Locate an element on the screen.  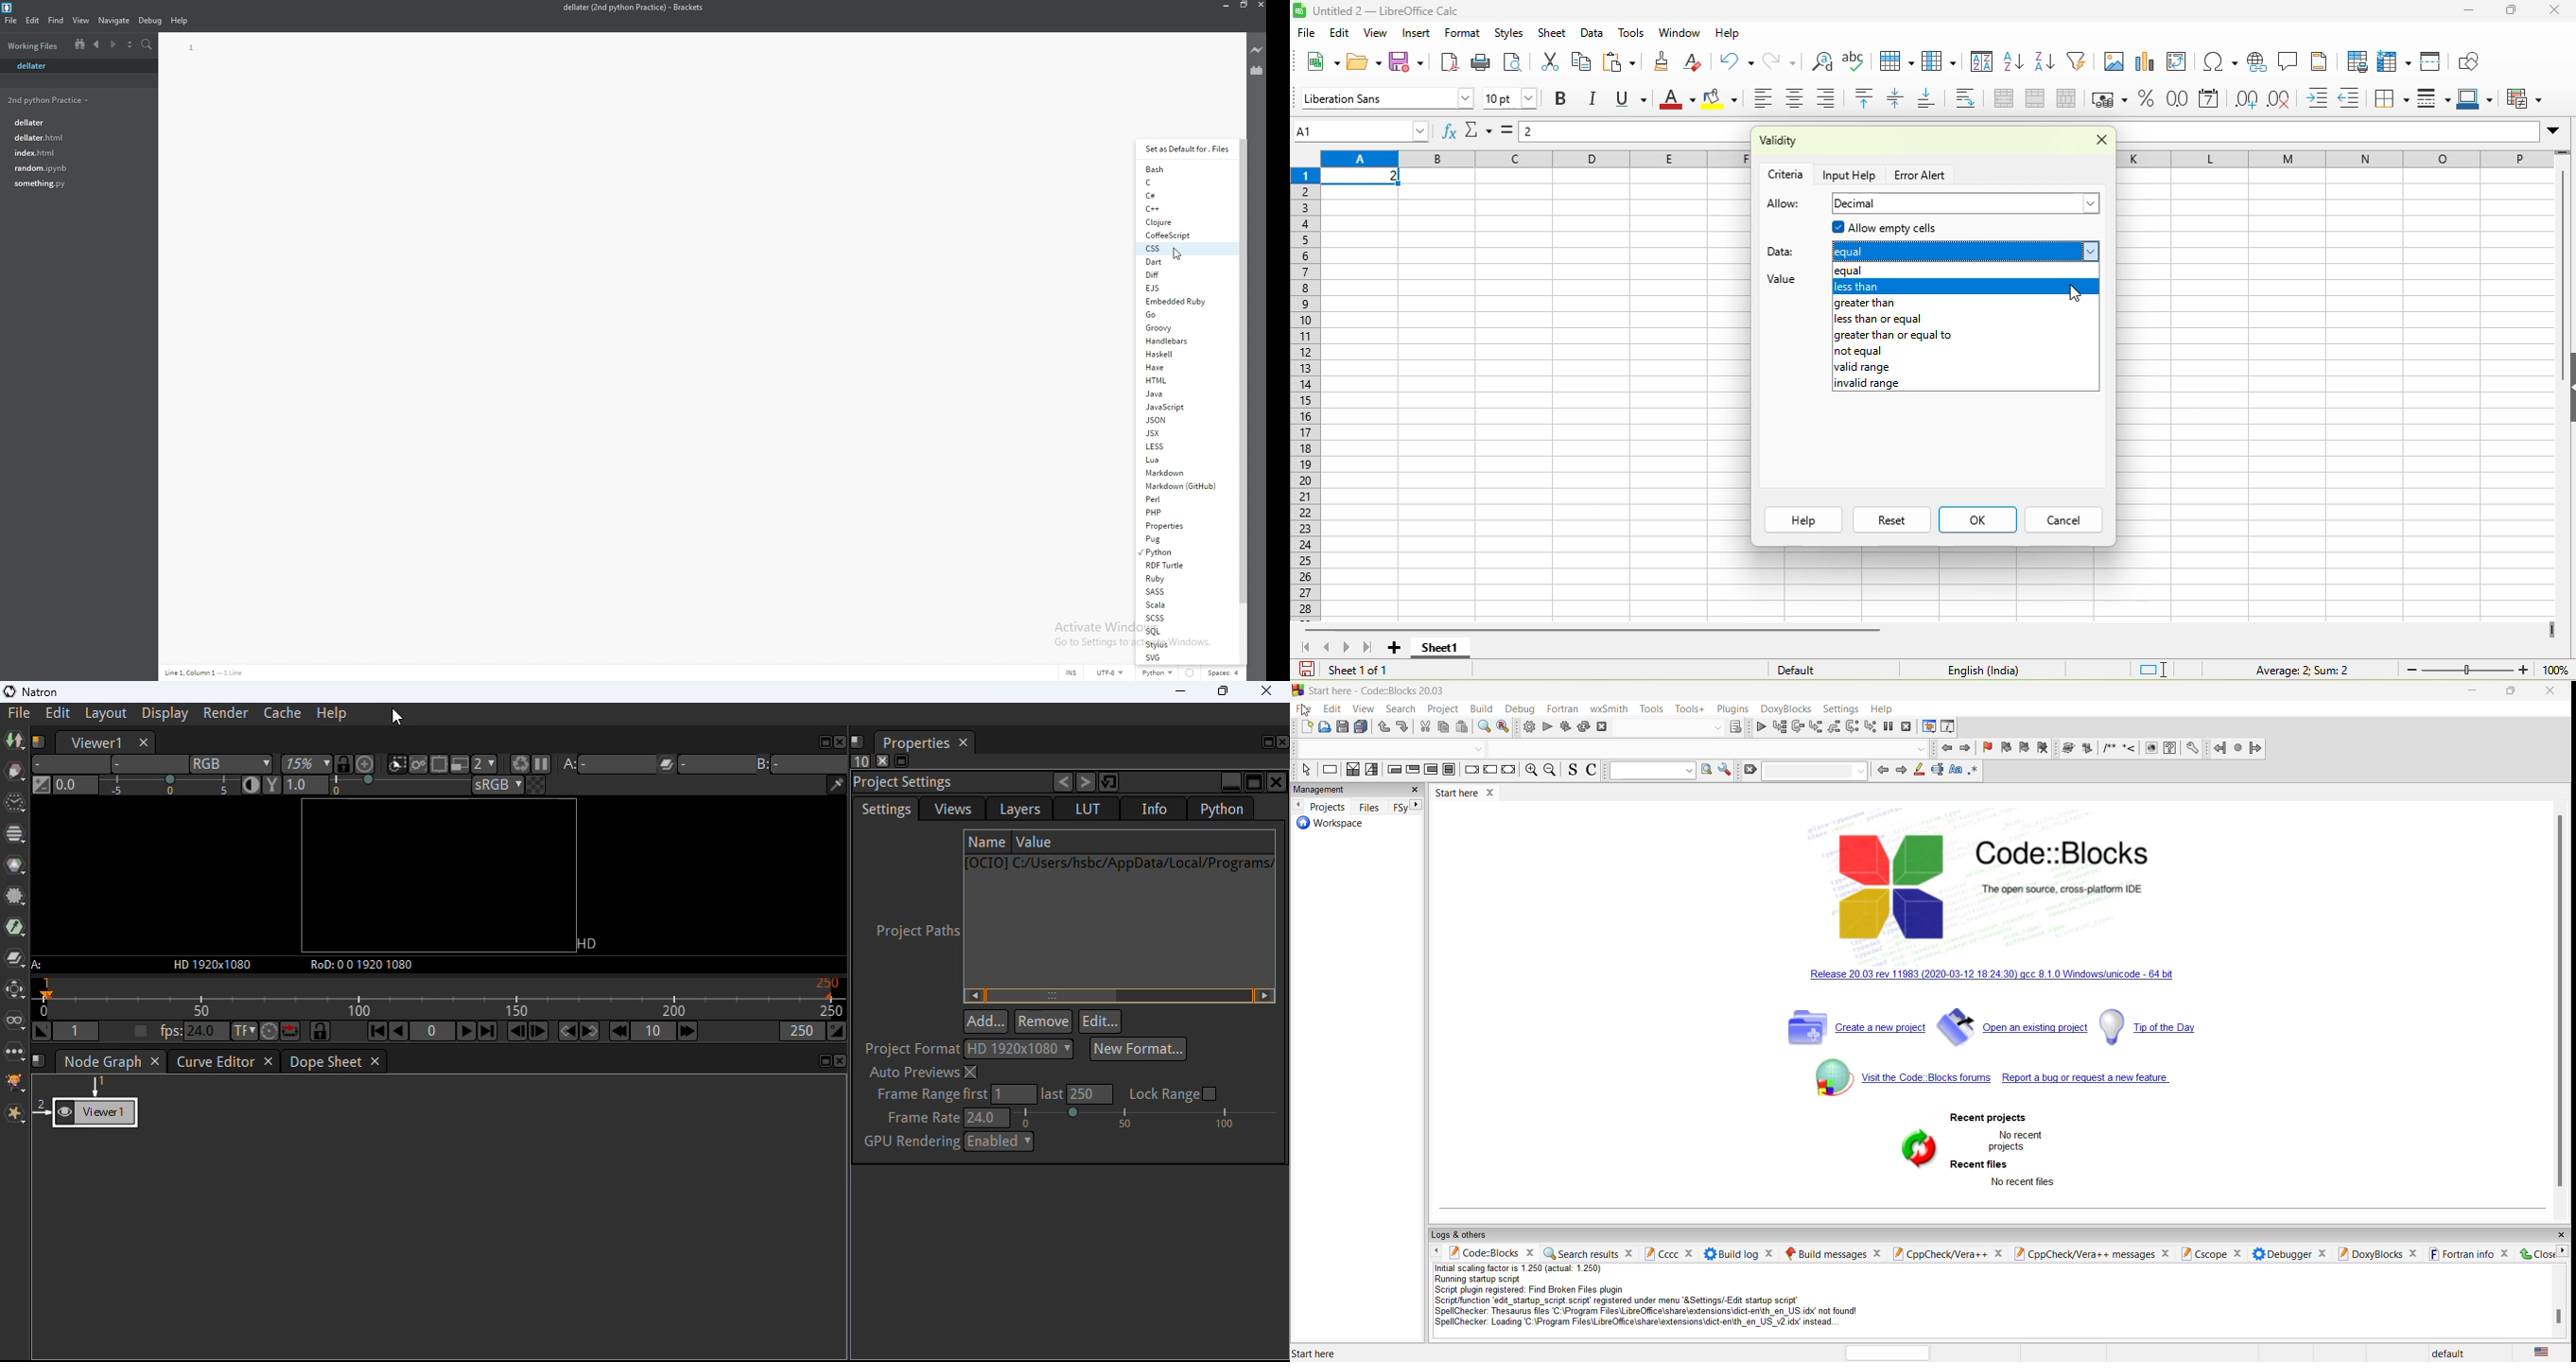
allow is located at coordinates (1784, 205).